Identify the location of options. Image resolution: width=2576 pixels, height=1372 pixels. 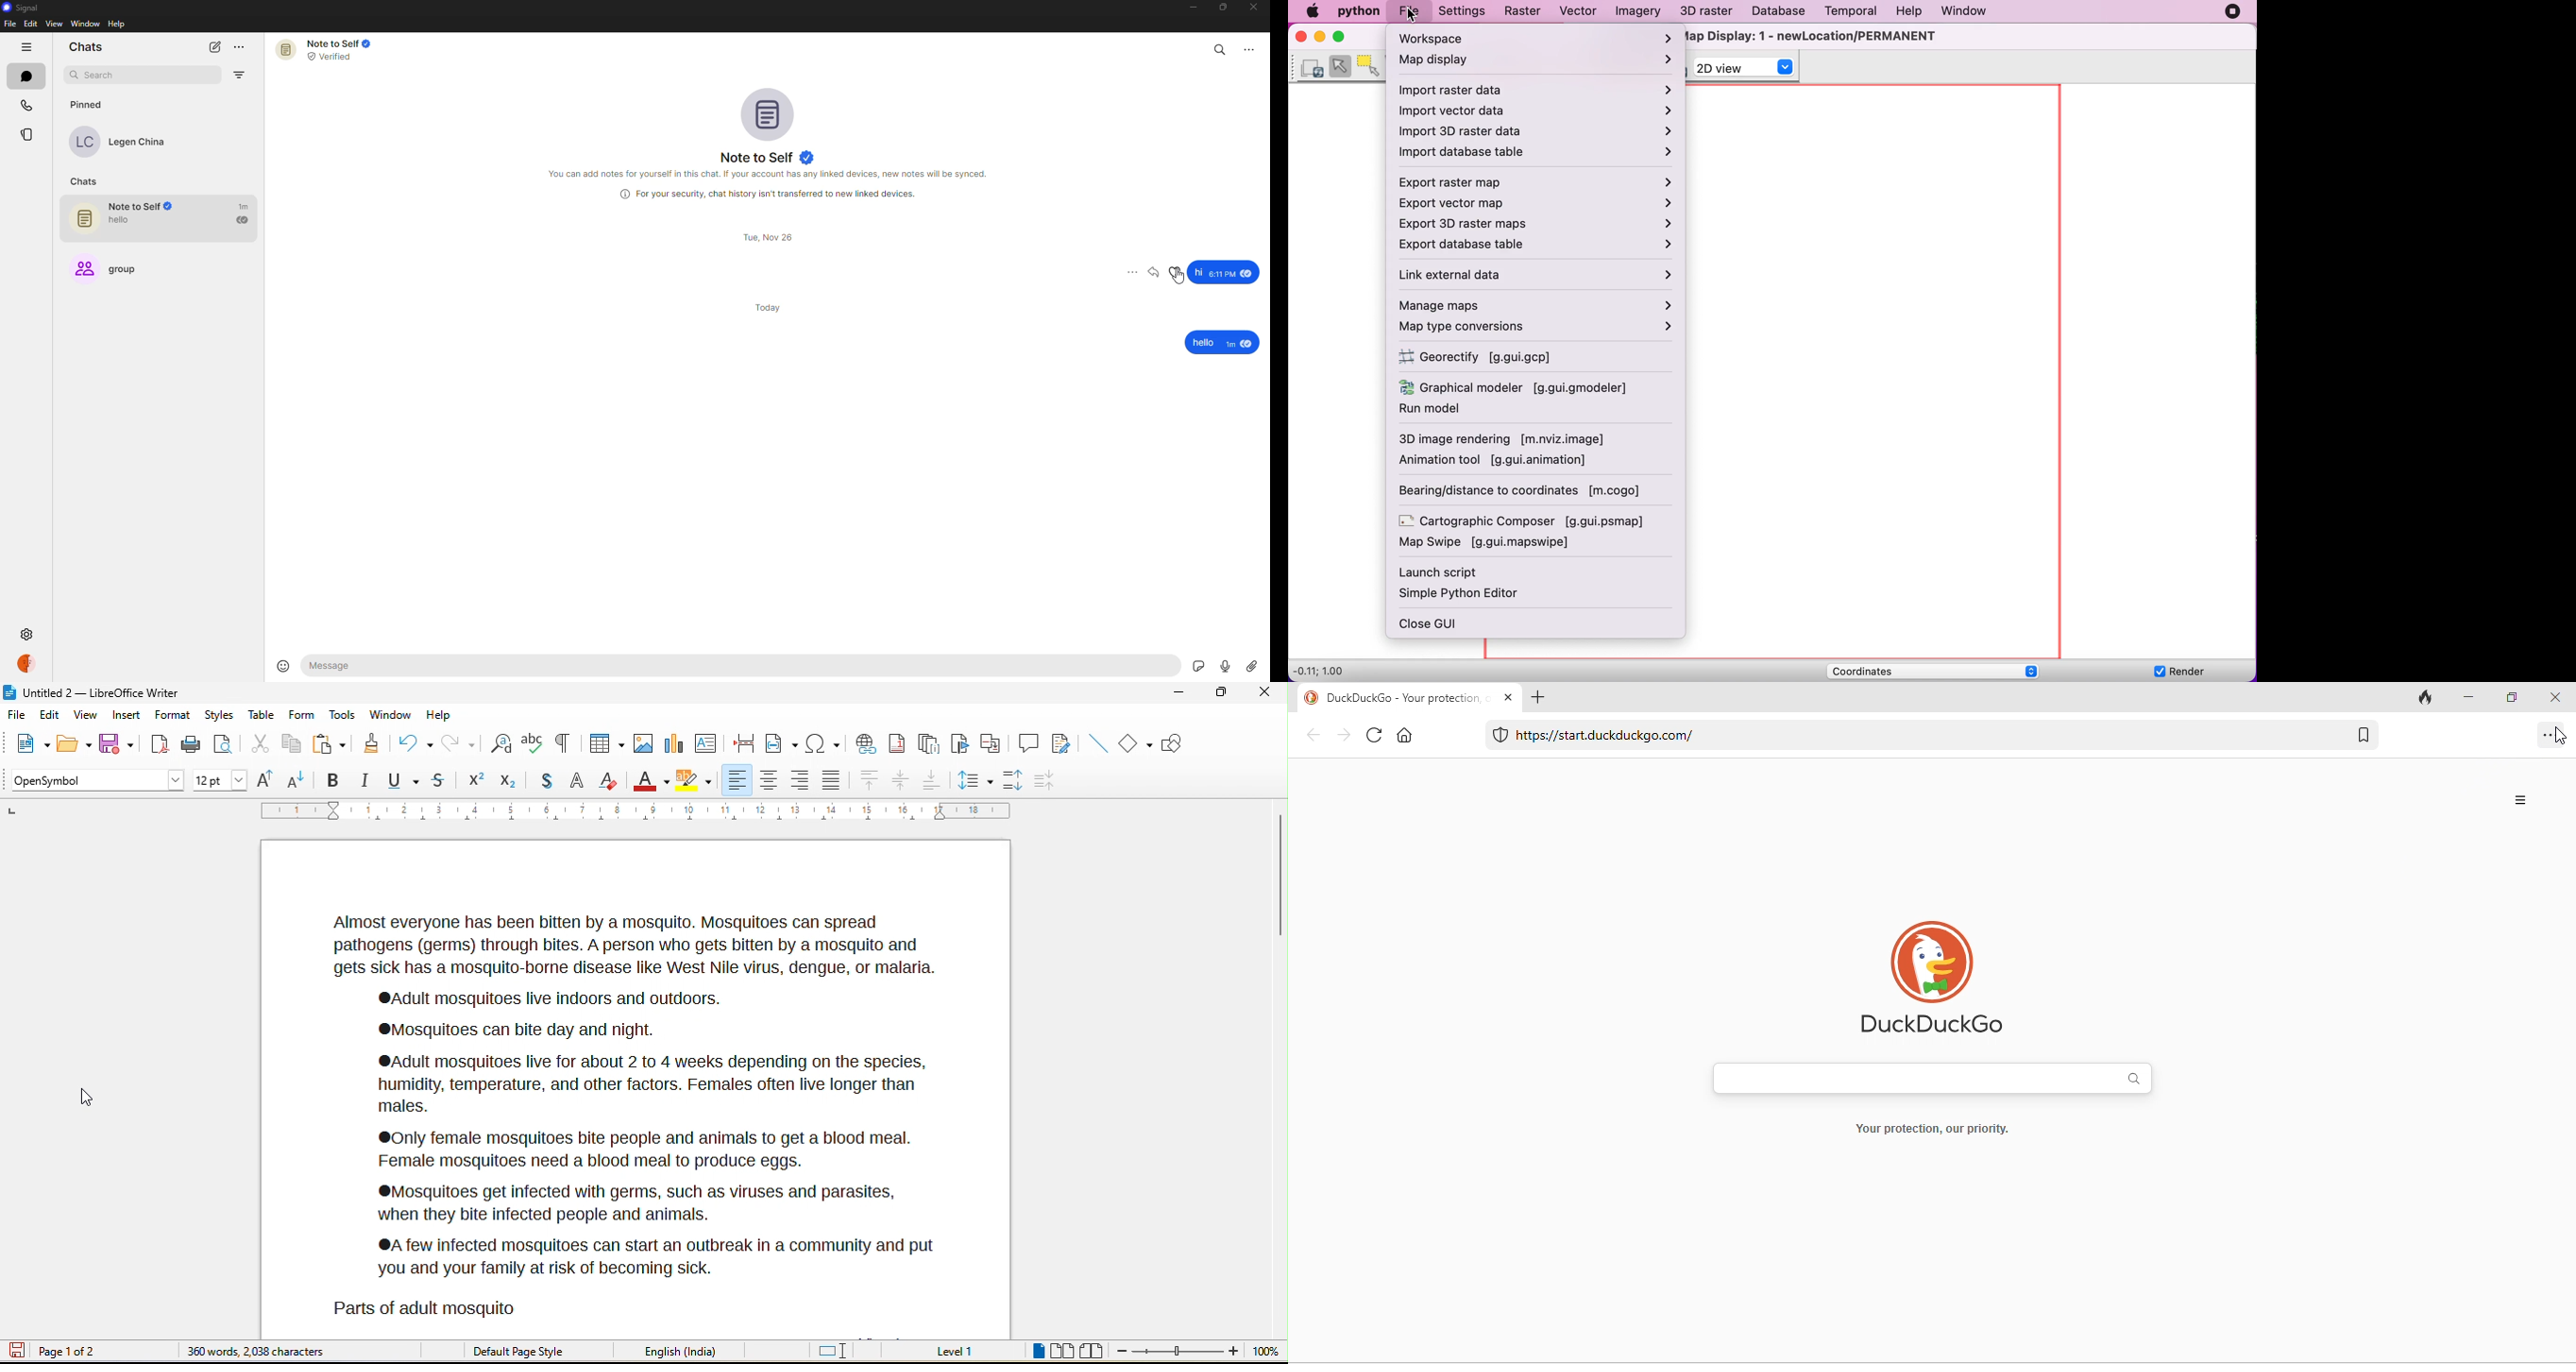
(2547, 734).